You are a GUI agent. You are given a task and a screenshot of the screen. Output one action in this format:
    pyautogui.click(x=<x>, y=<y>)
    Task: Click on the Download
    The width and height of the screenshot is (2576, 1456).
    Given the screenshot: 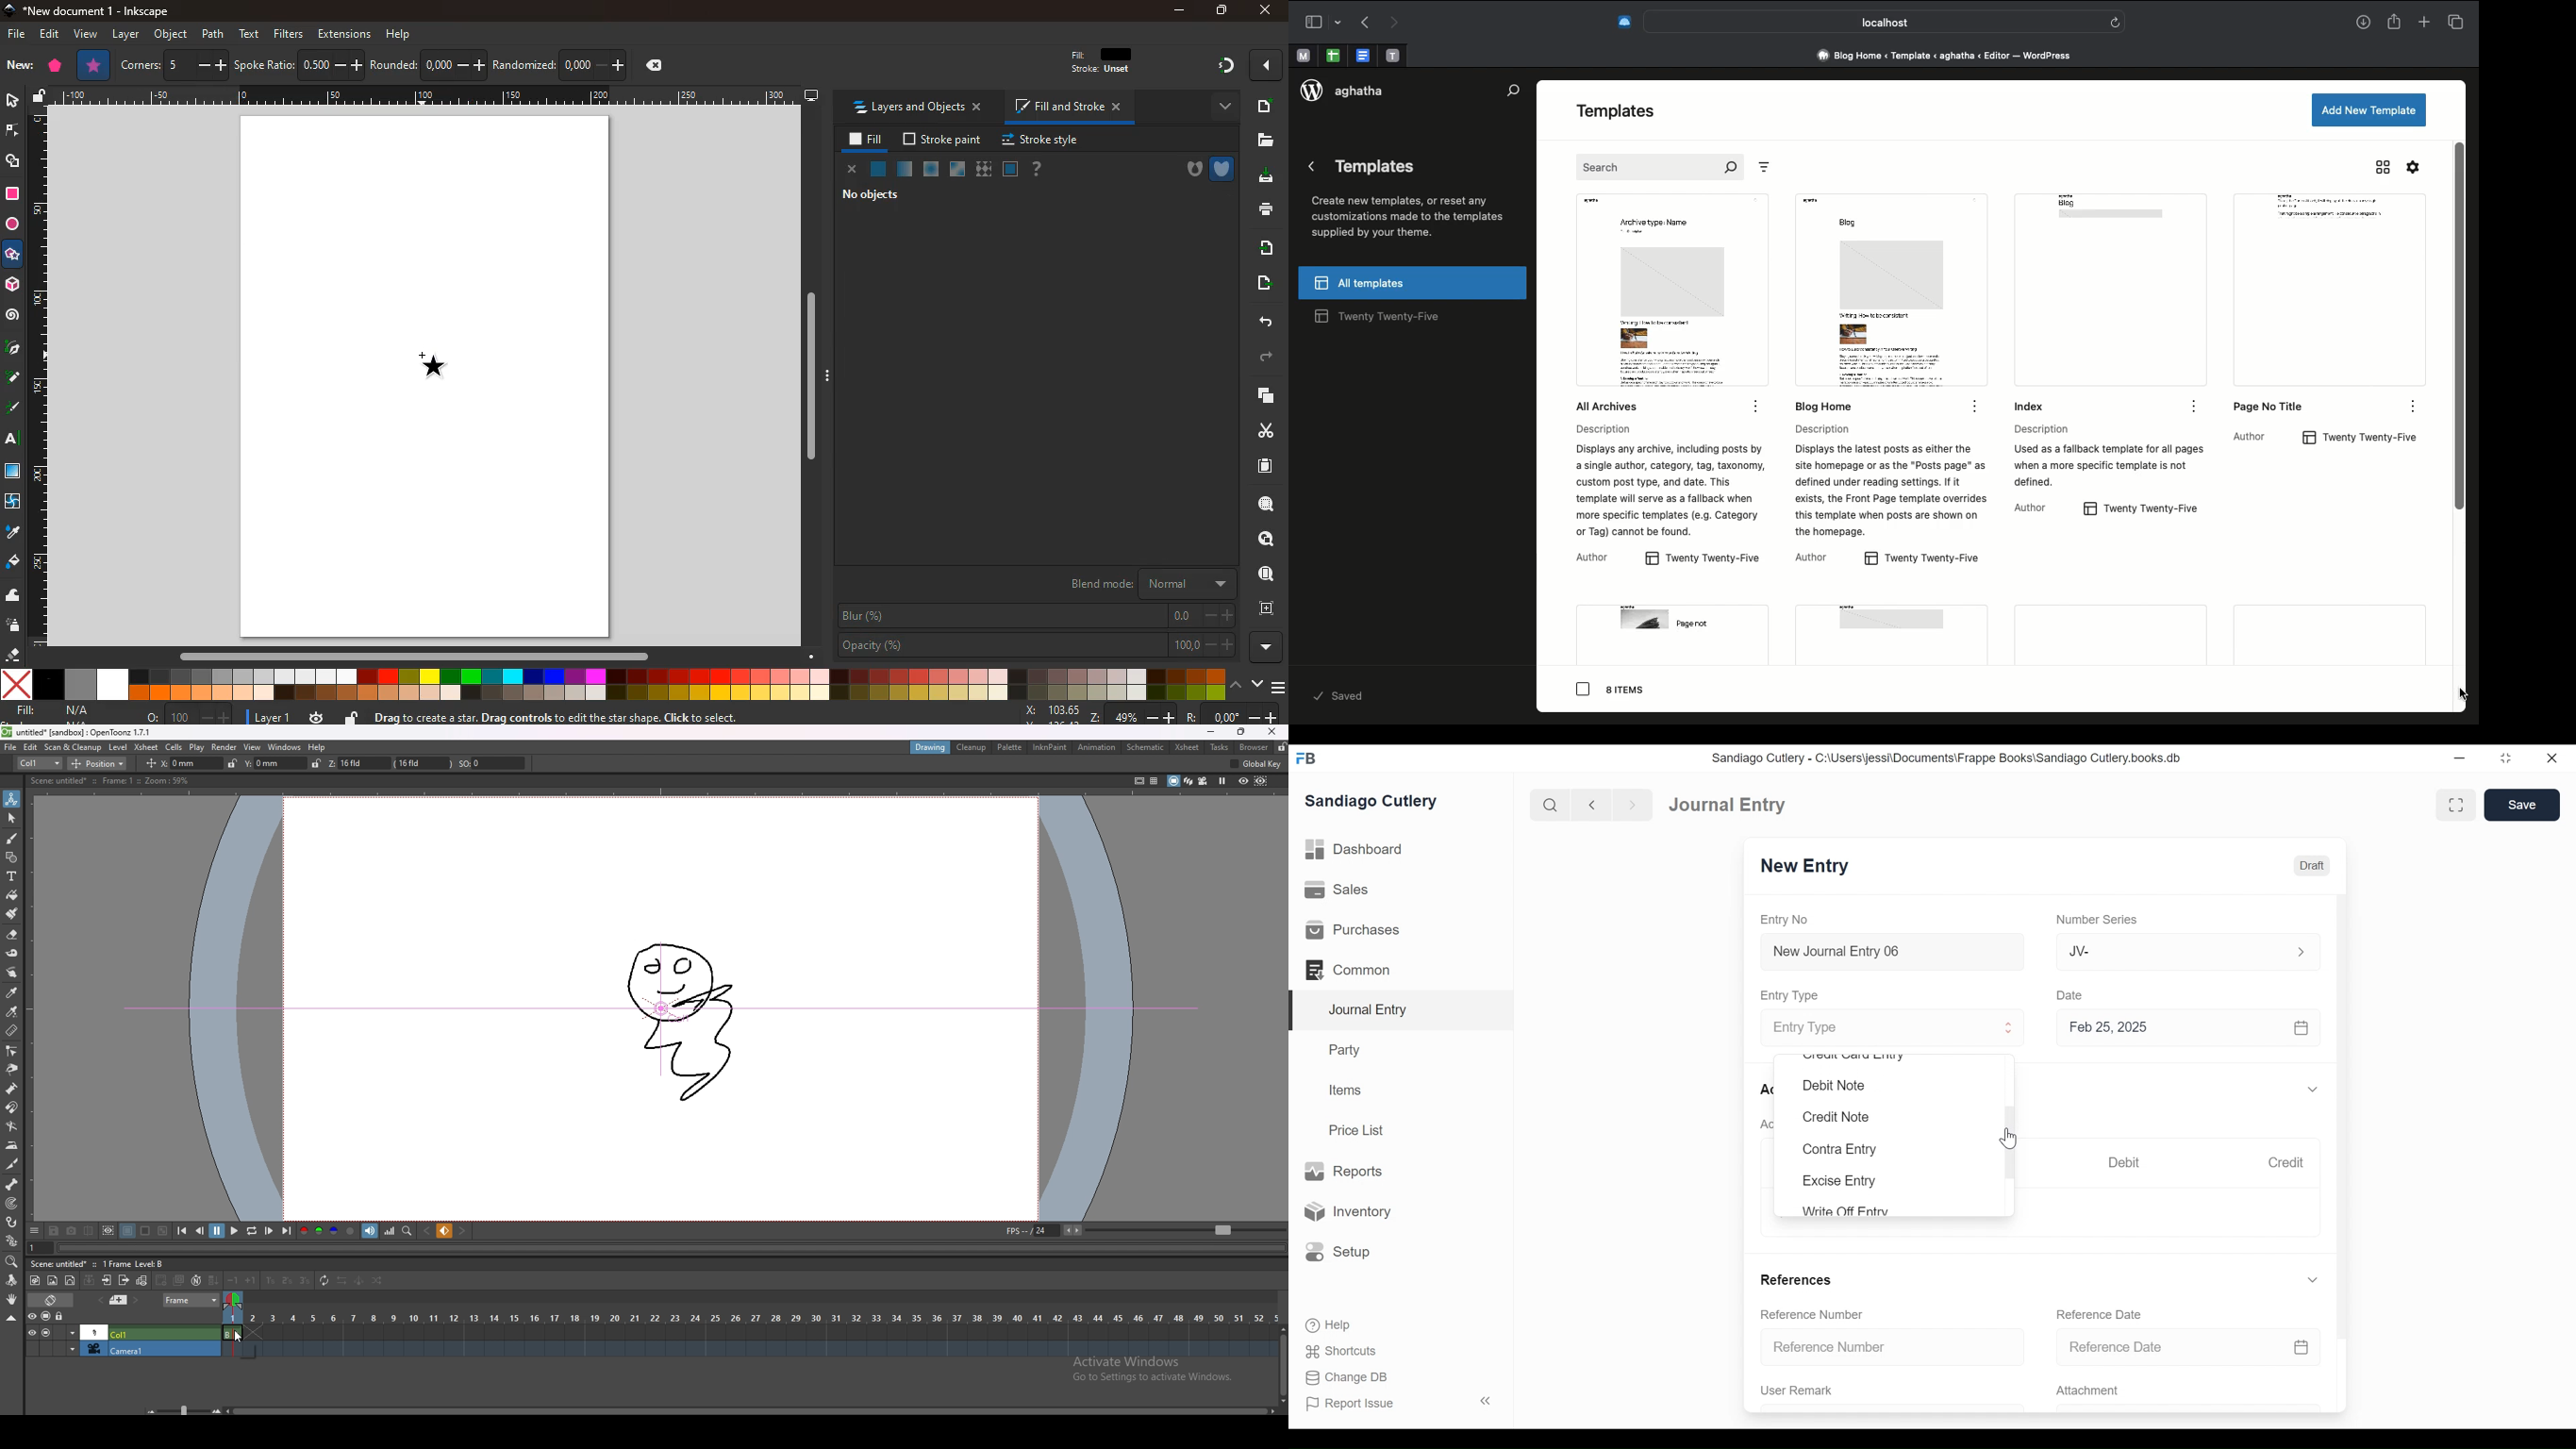 What is the action you would take?
    pyautogui.click(x=2361, y=23)
    